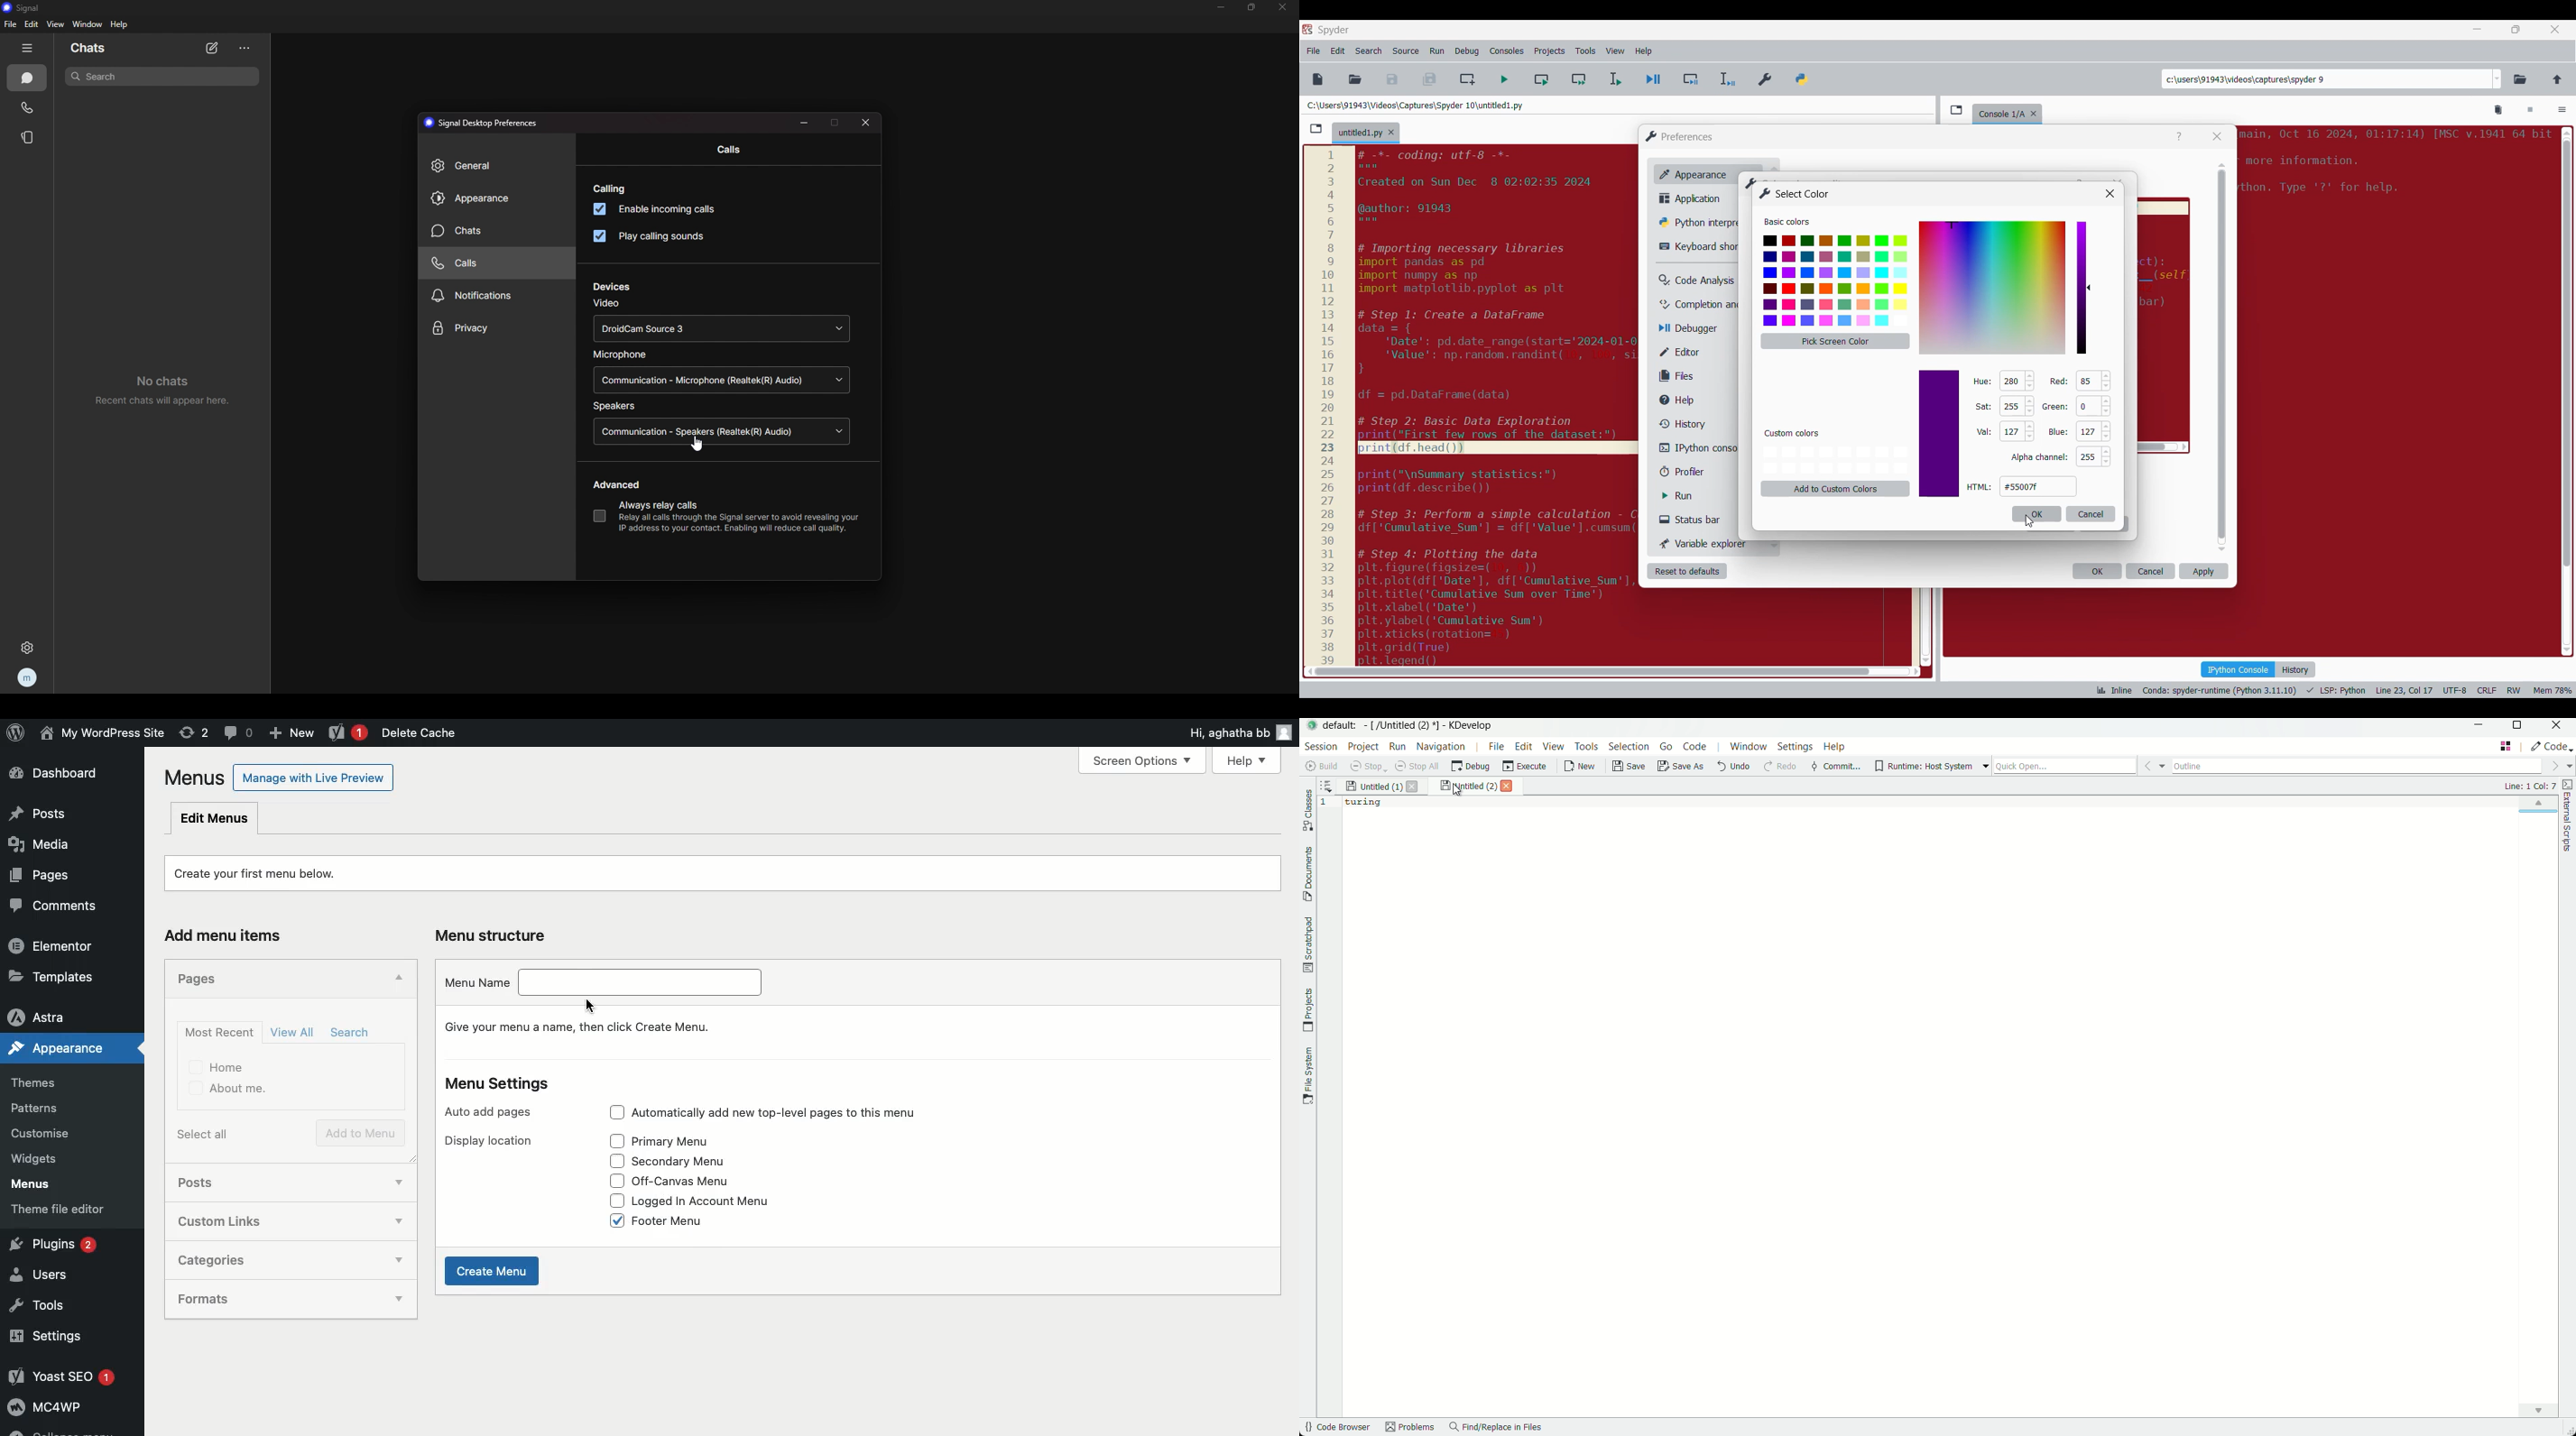 This screenshot has width=2576, height=1456. What do you see at coordinates (1695, 519) in the screenshot?
I see `Status bar` at bounding box center [1695, 519].